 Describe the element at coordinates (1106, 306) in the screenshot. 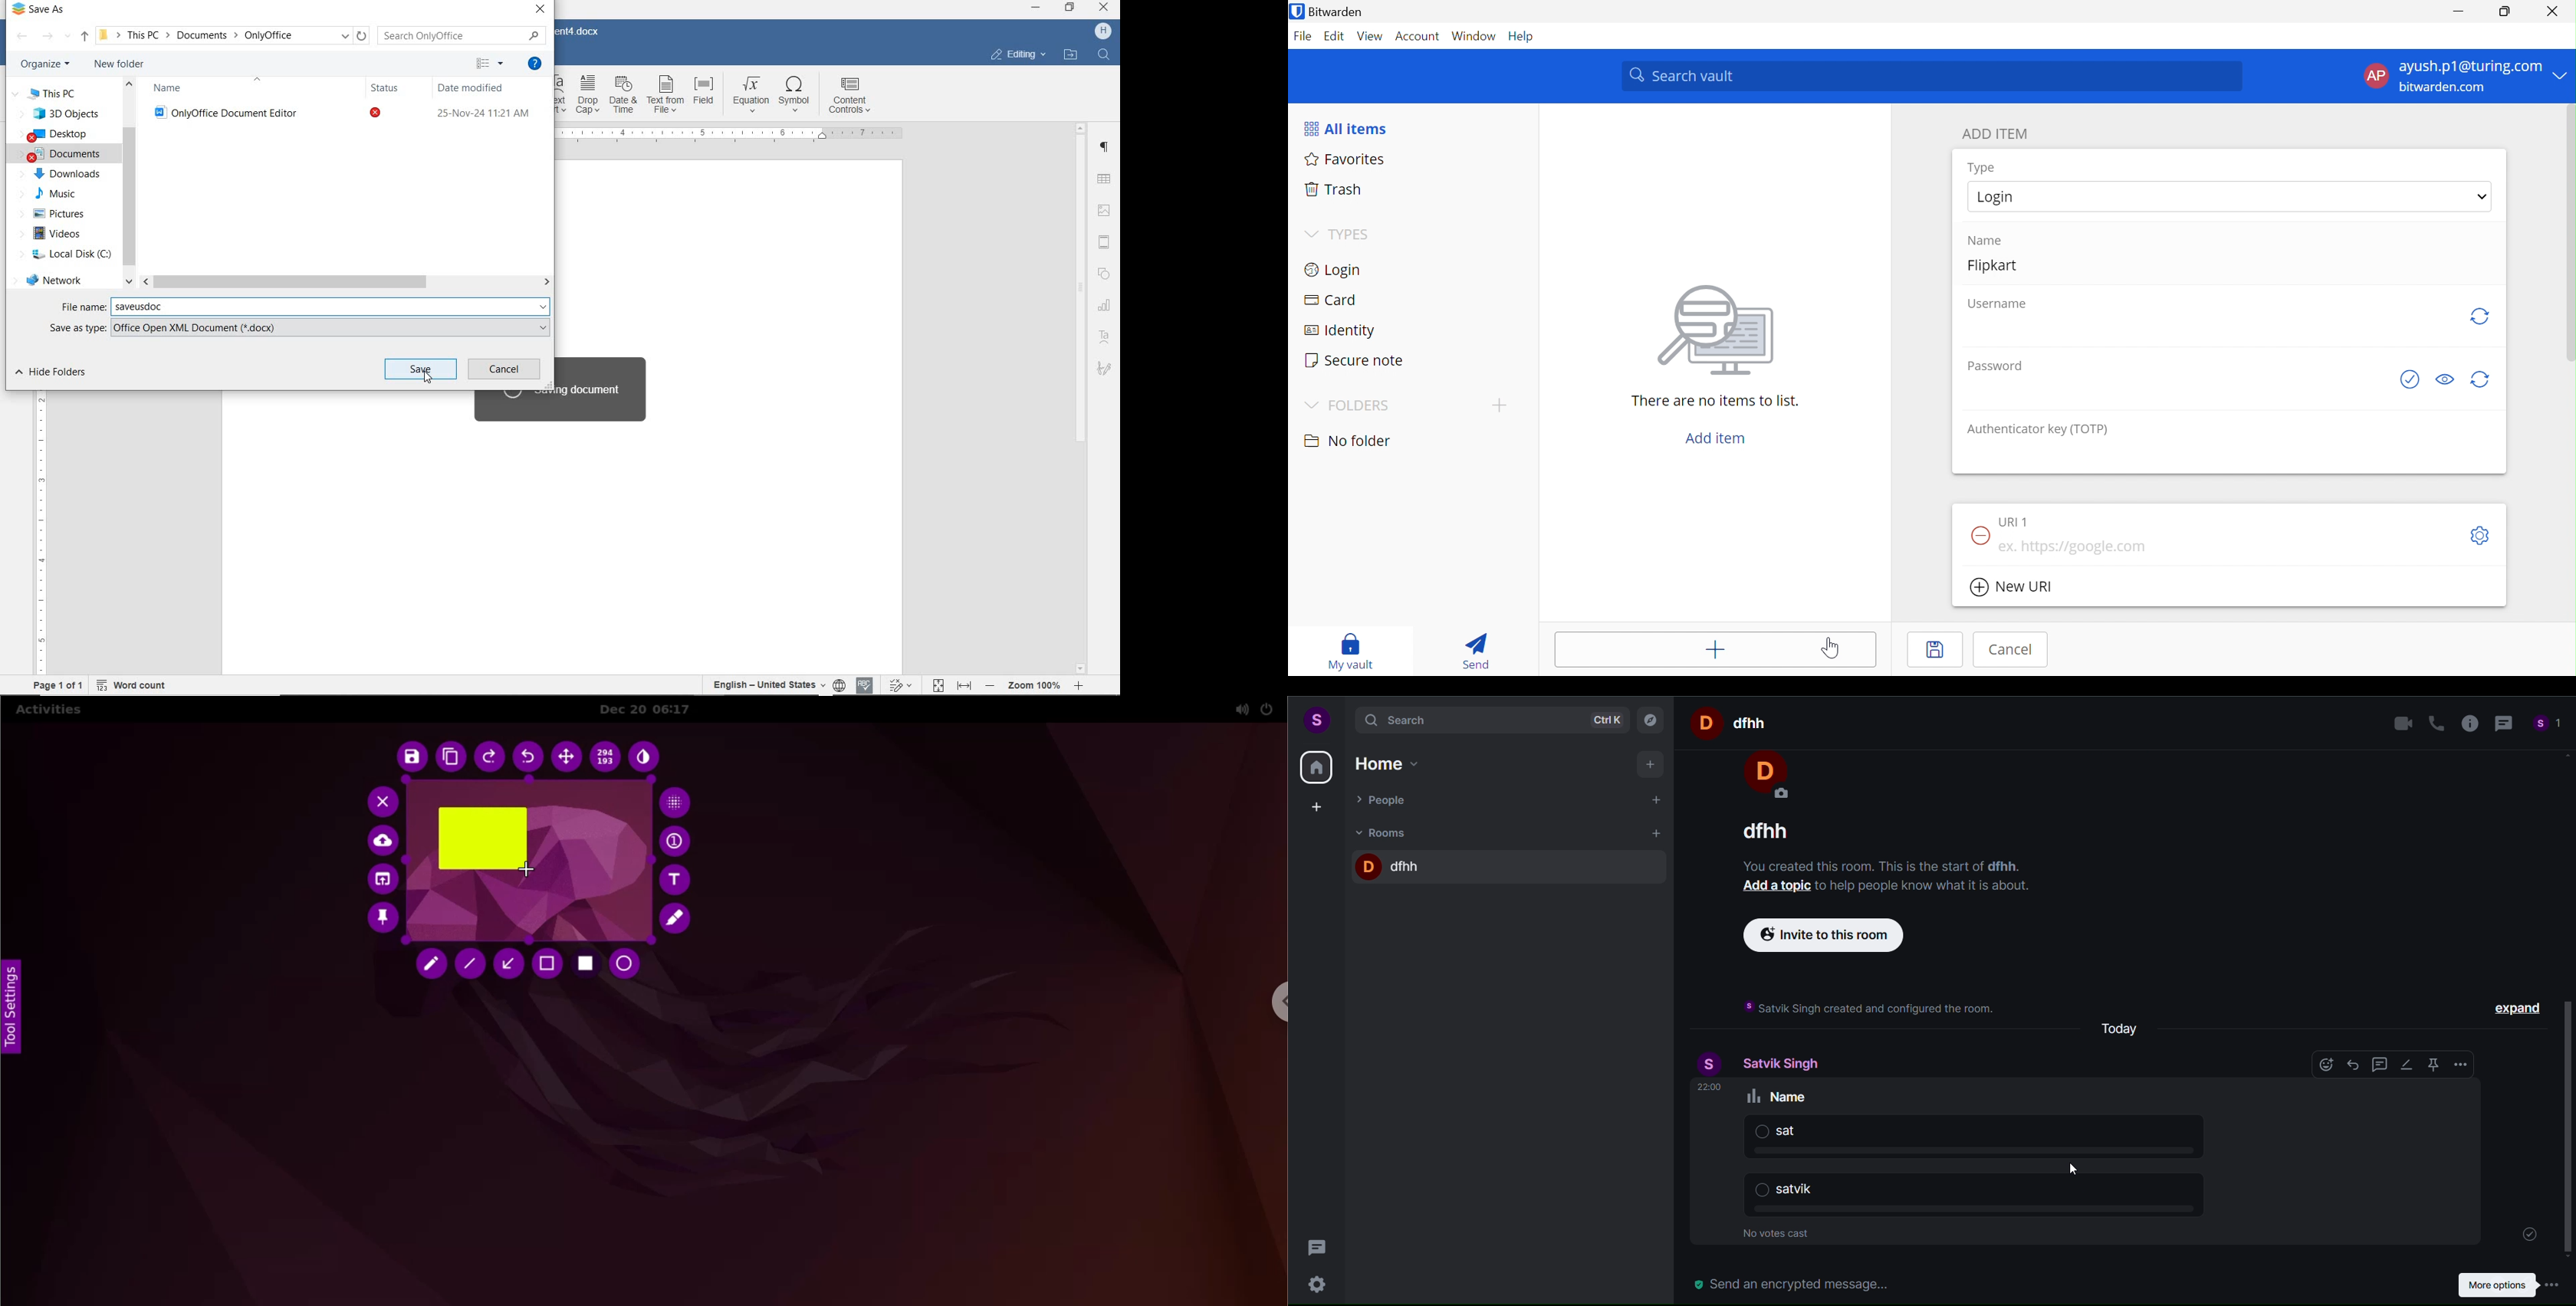

I see `chart` at that location.